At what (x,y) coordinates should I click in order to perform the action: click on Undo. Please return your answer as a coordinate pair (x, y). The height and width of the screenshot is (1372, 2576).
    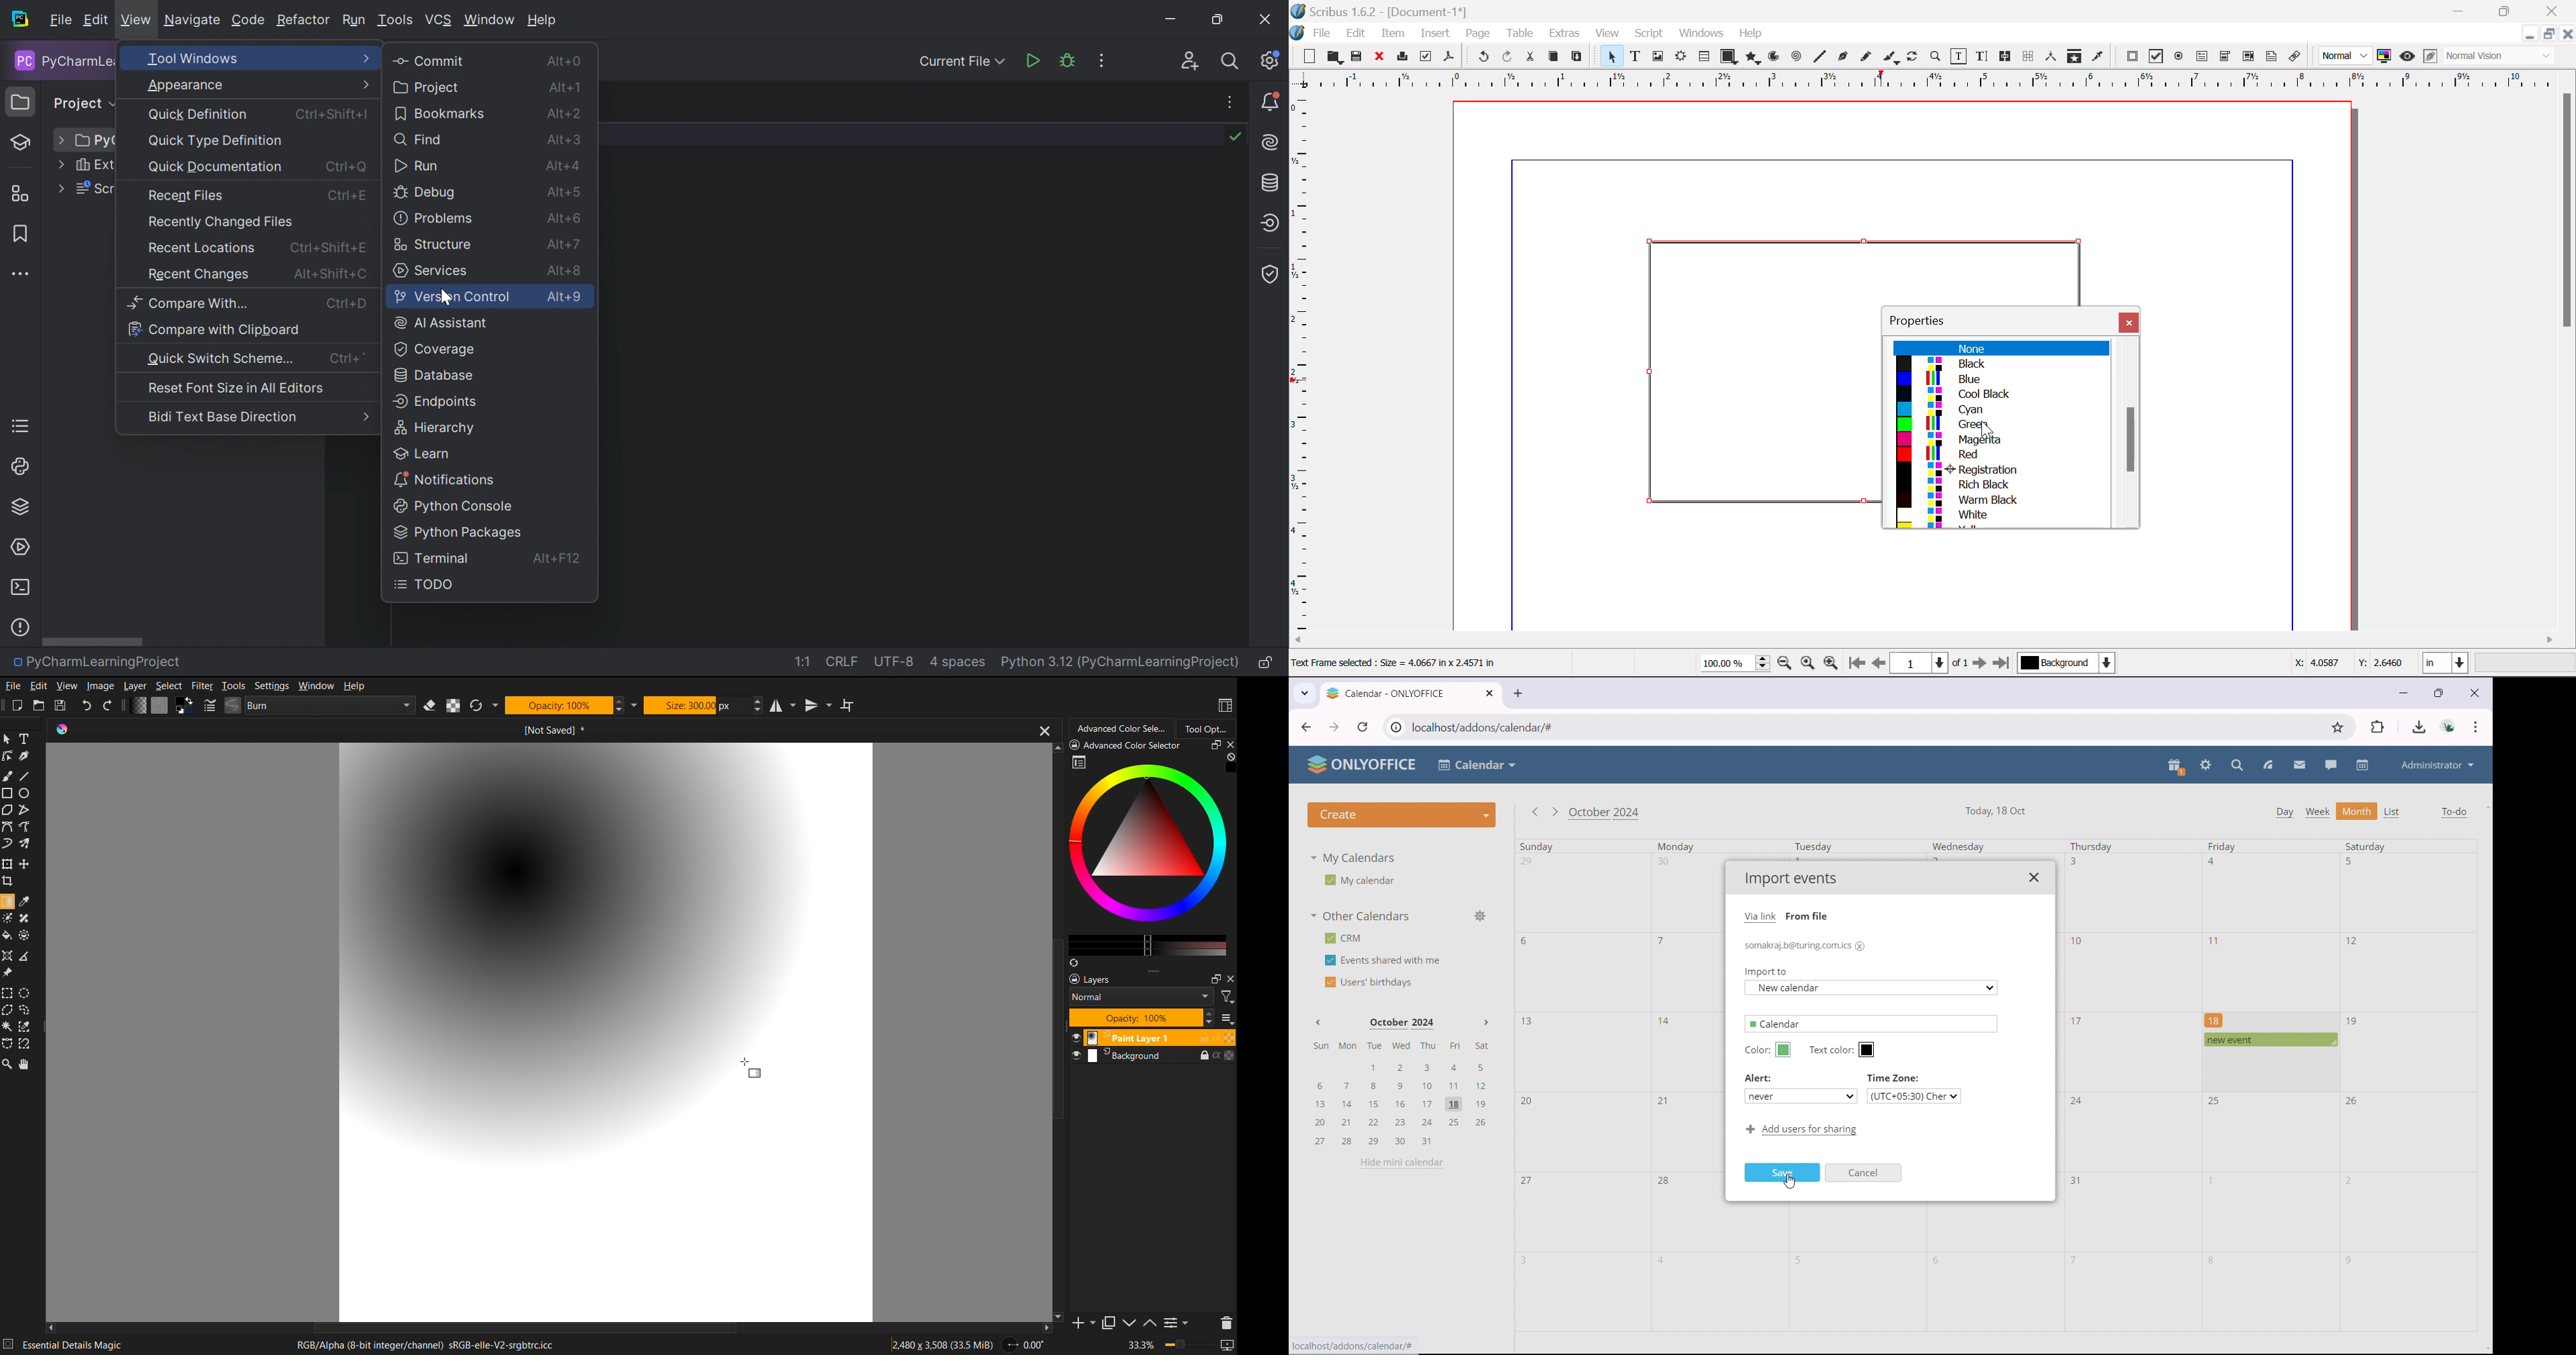
    Looking at the image, I should click on (88, 706).